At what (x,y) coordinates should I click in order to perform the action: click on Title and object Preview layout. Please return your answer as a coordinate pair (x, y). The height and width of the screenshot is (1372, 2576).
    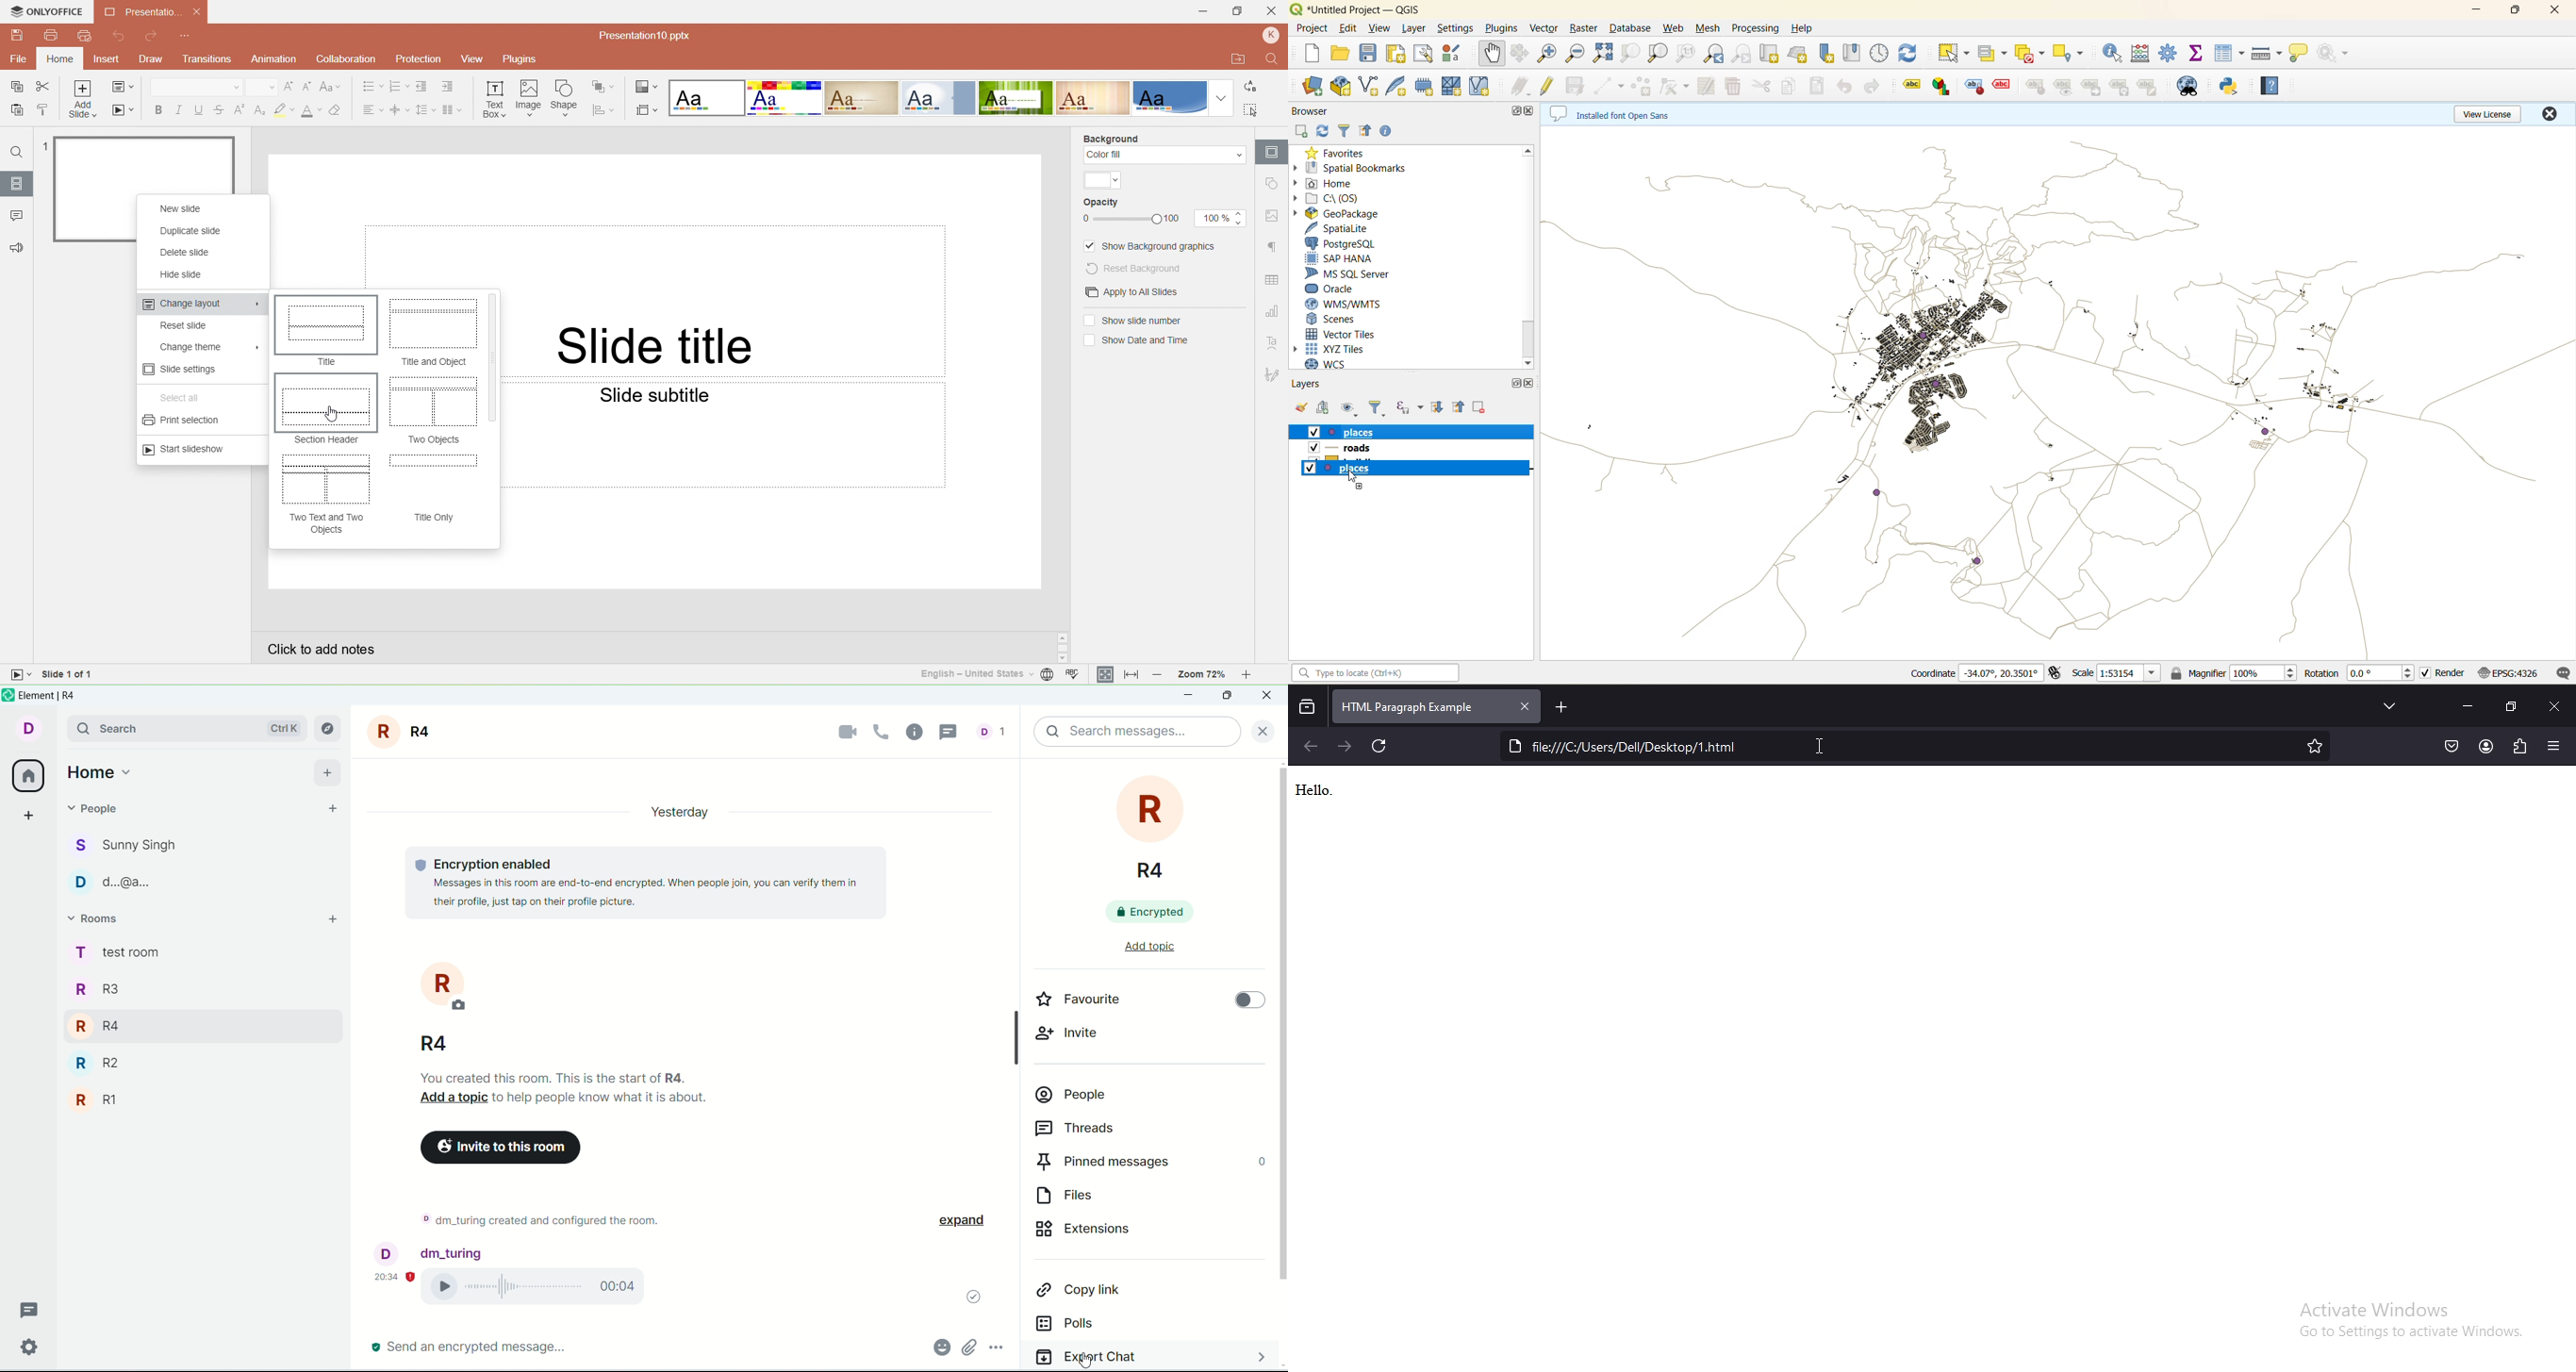
    Looking at the image, I should click on (432, 325).